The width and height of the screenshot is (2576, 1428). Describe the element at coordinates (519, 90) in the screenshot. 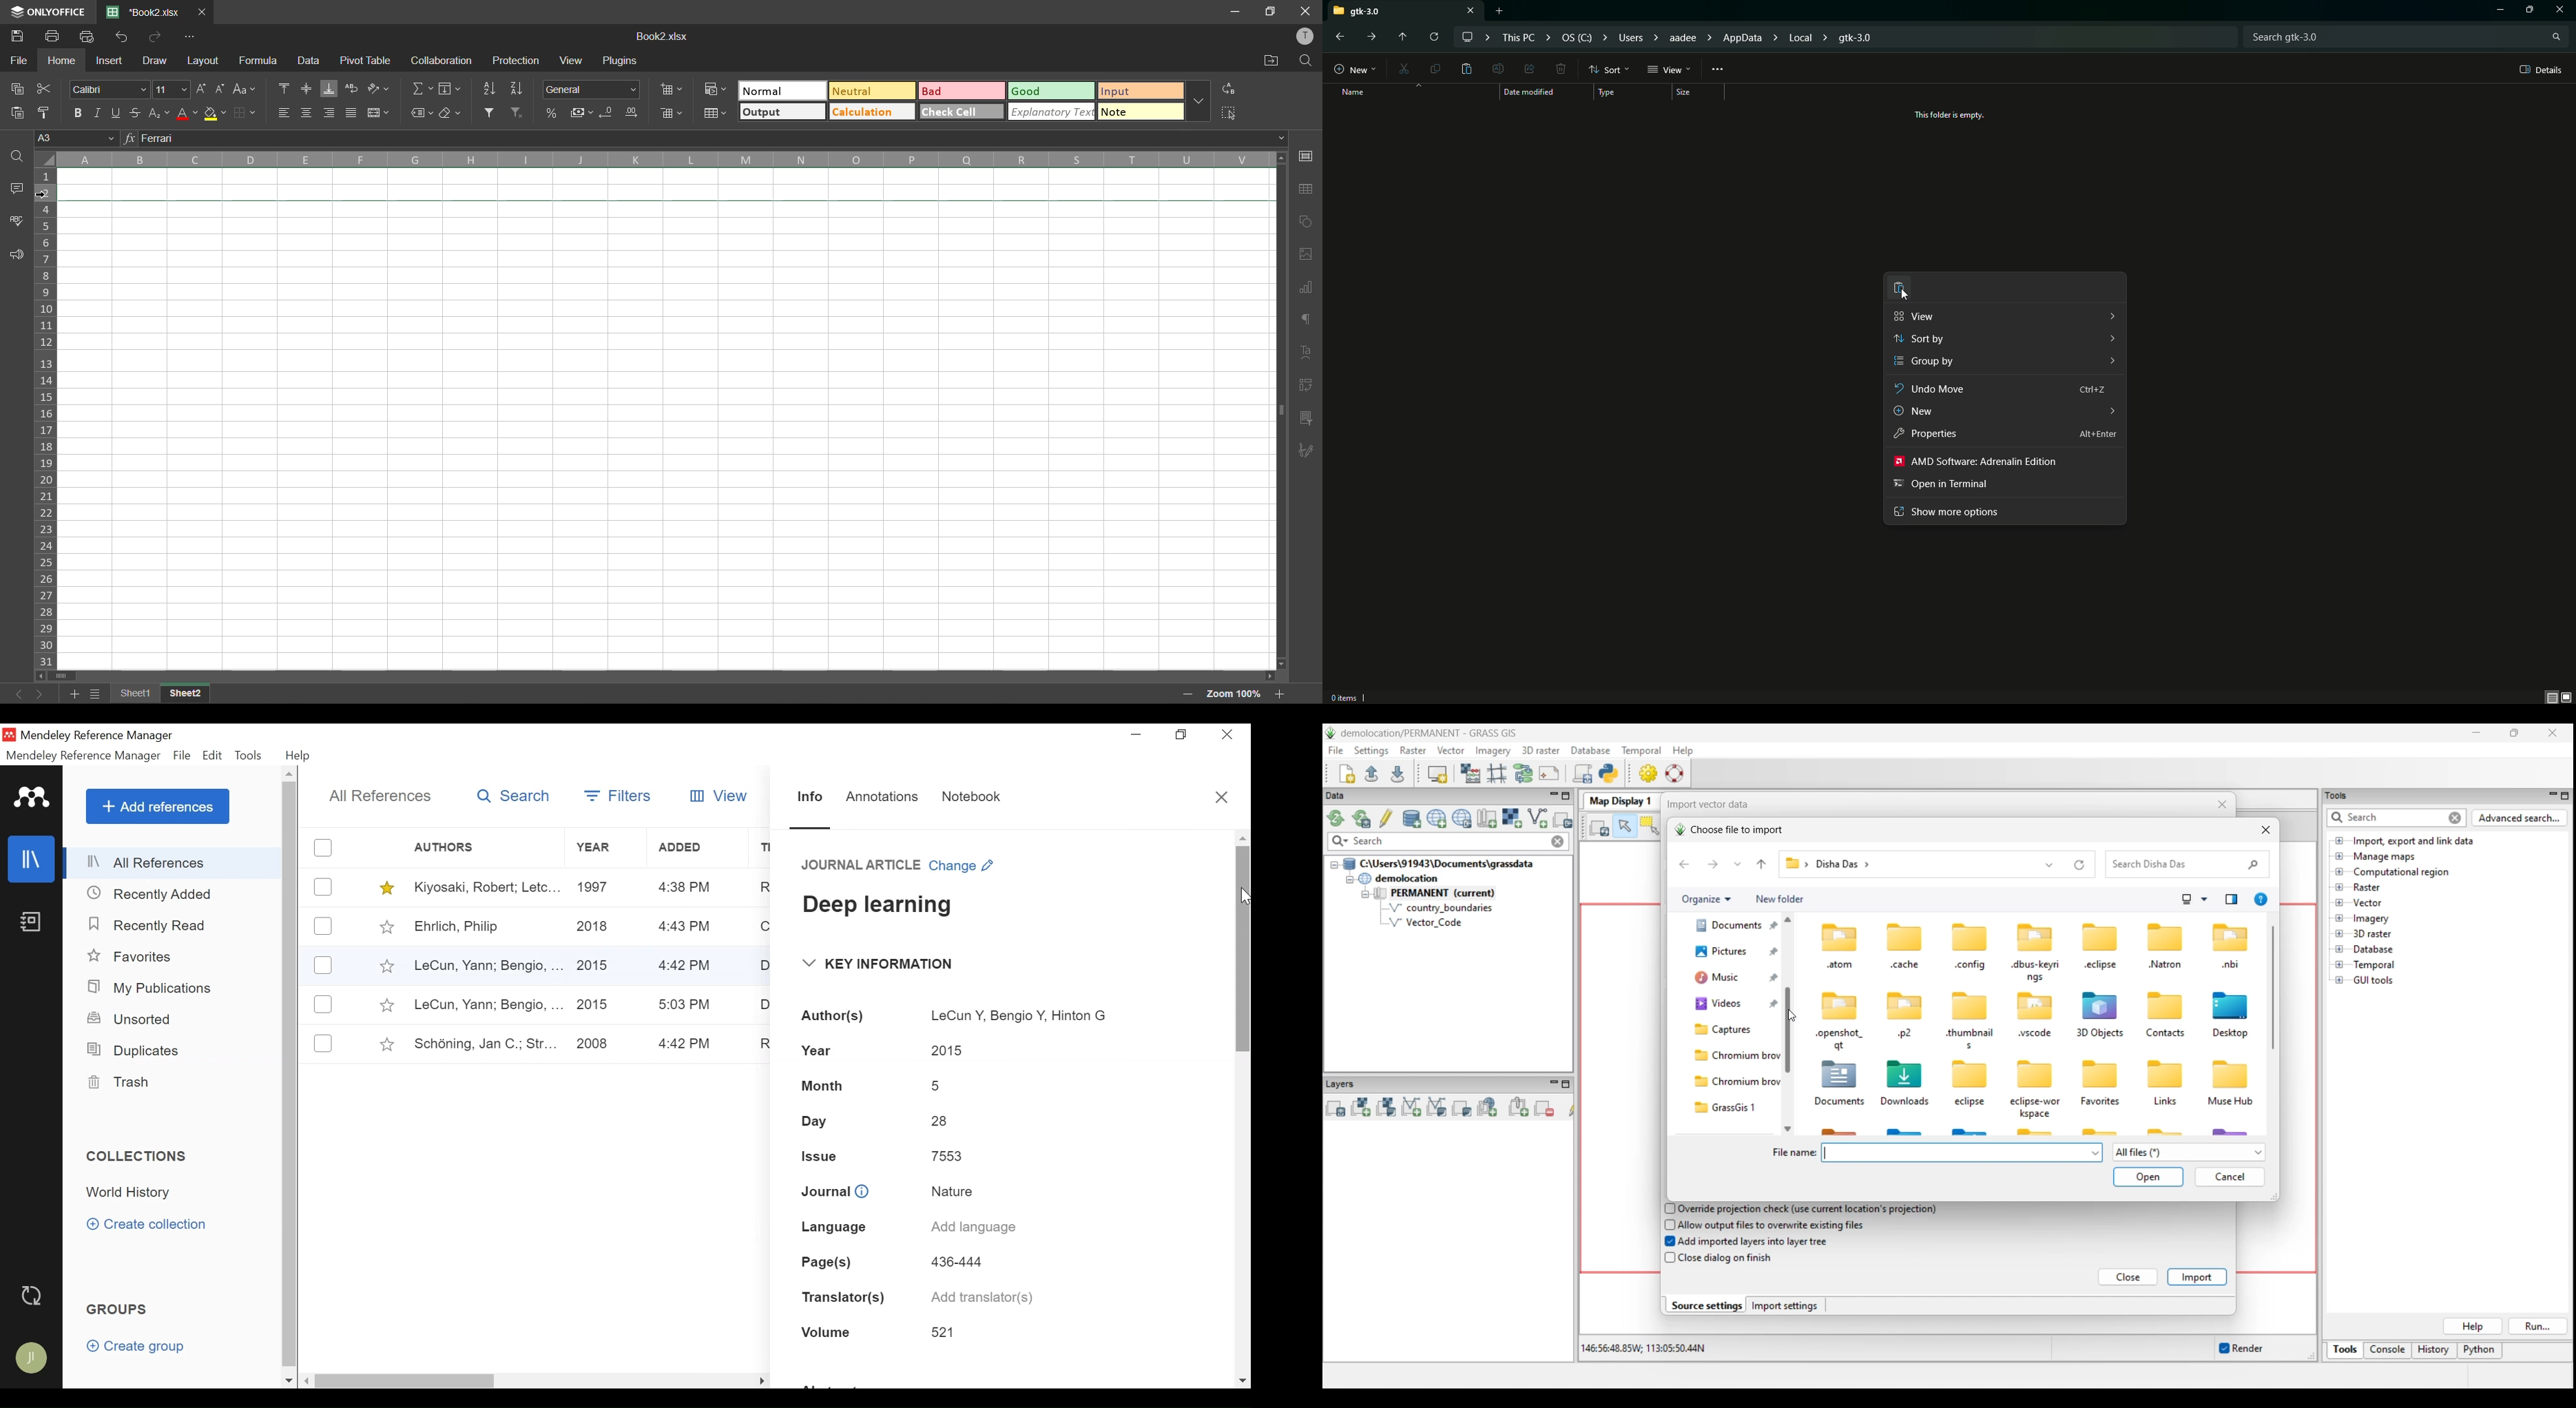

I see `sort descending` at that location.